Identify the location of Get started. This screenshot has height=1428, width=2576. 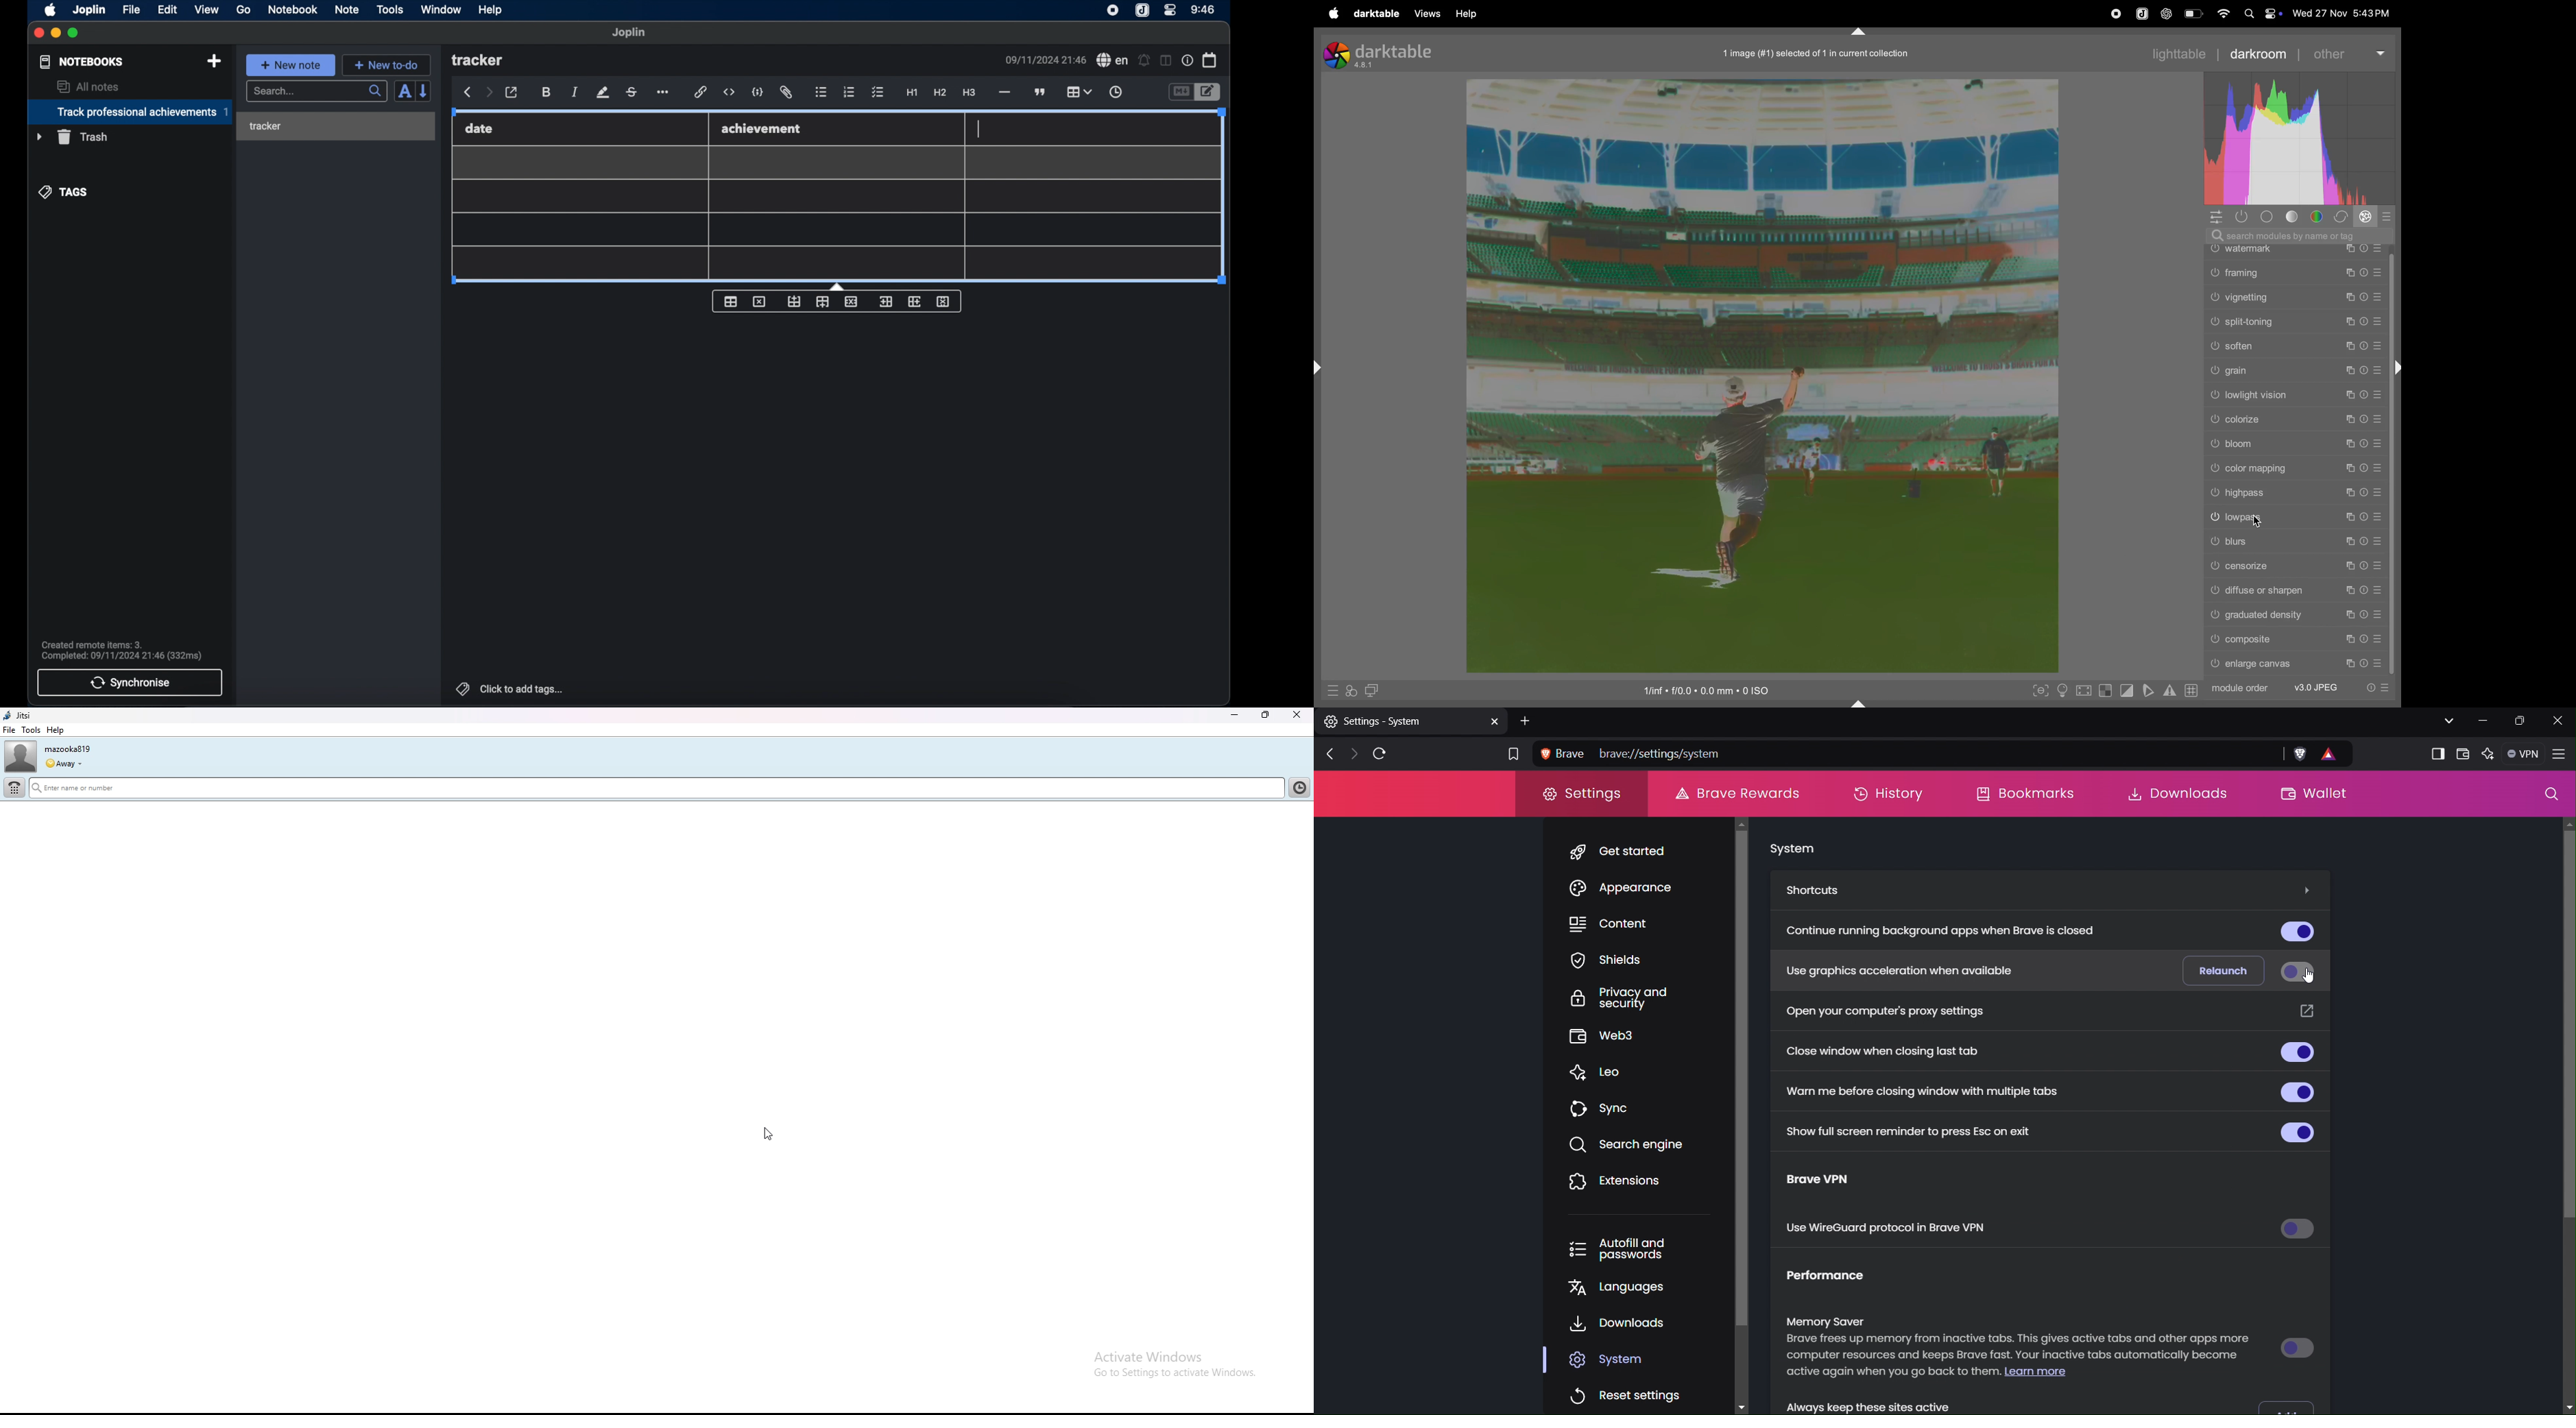
(1624, 852).